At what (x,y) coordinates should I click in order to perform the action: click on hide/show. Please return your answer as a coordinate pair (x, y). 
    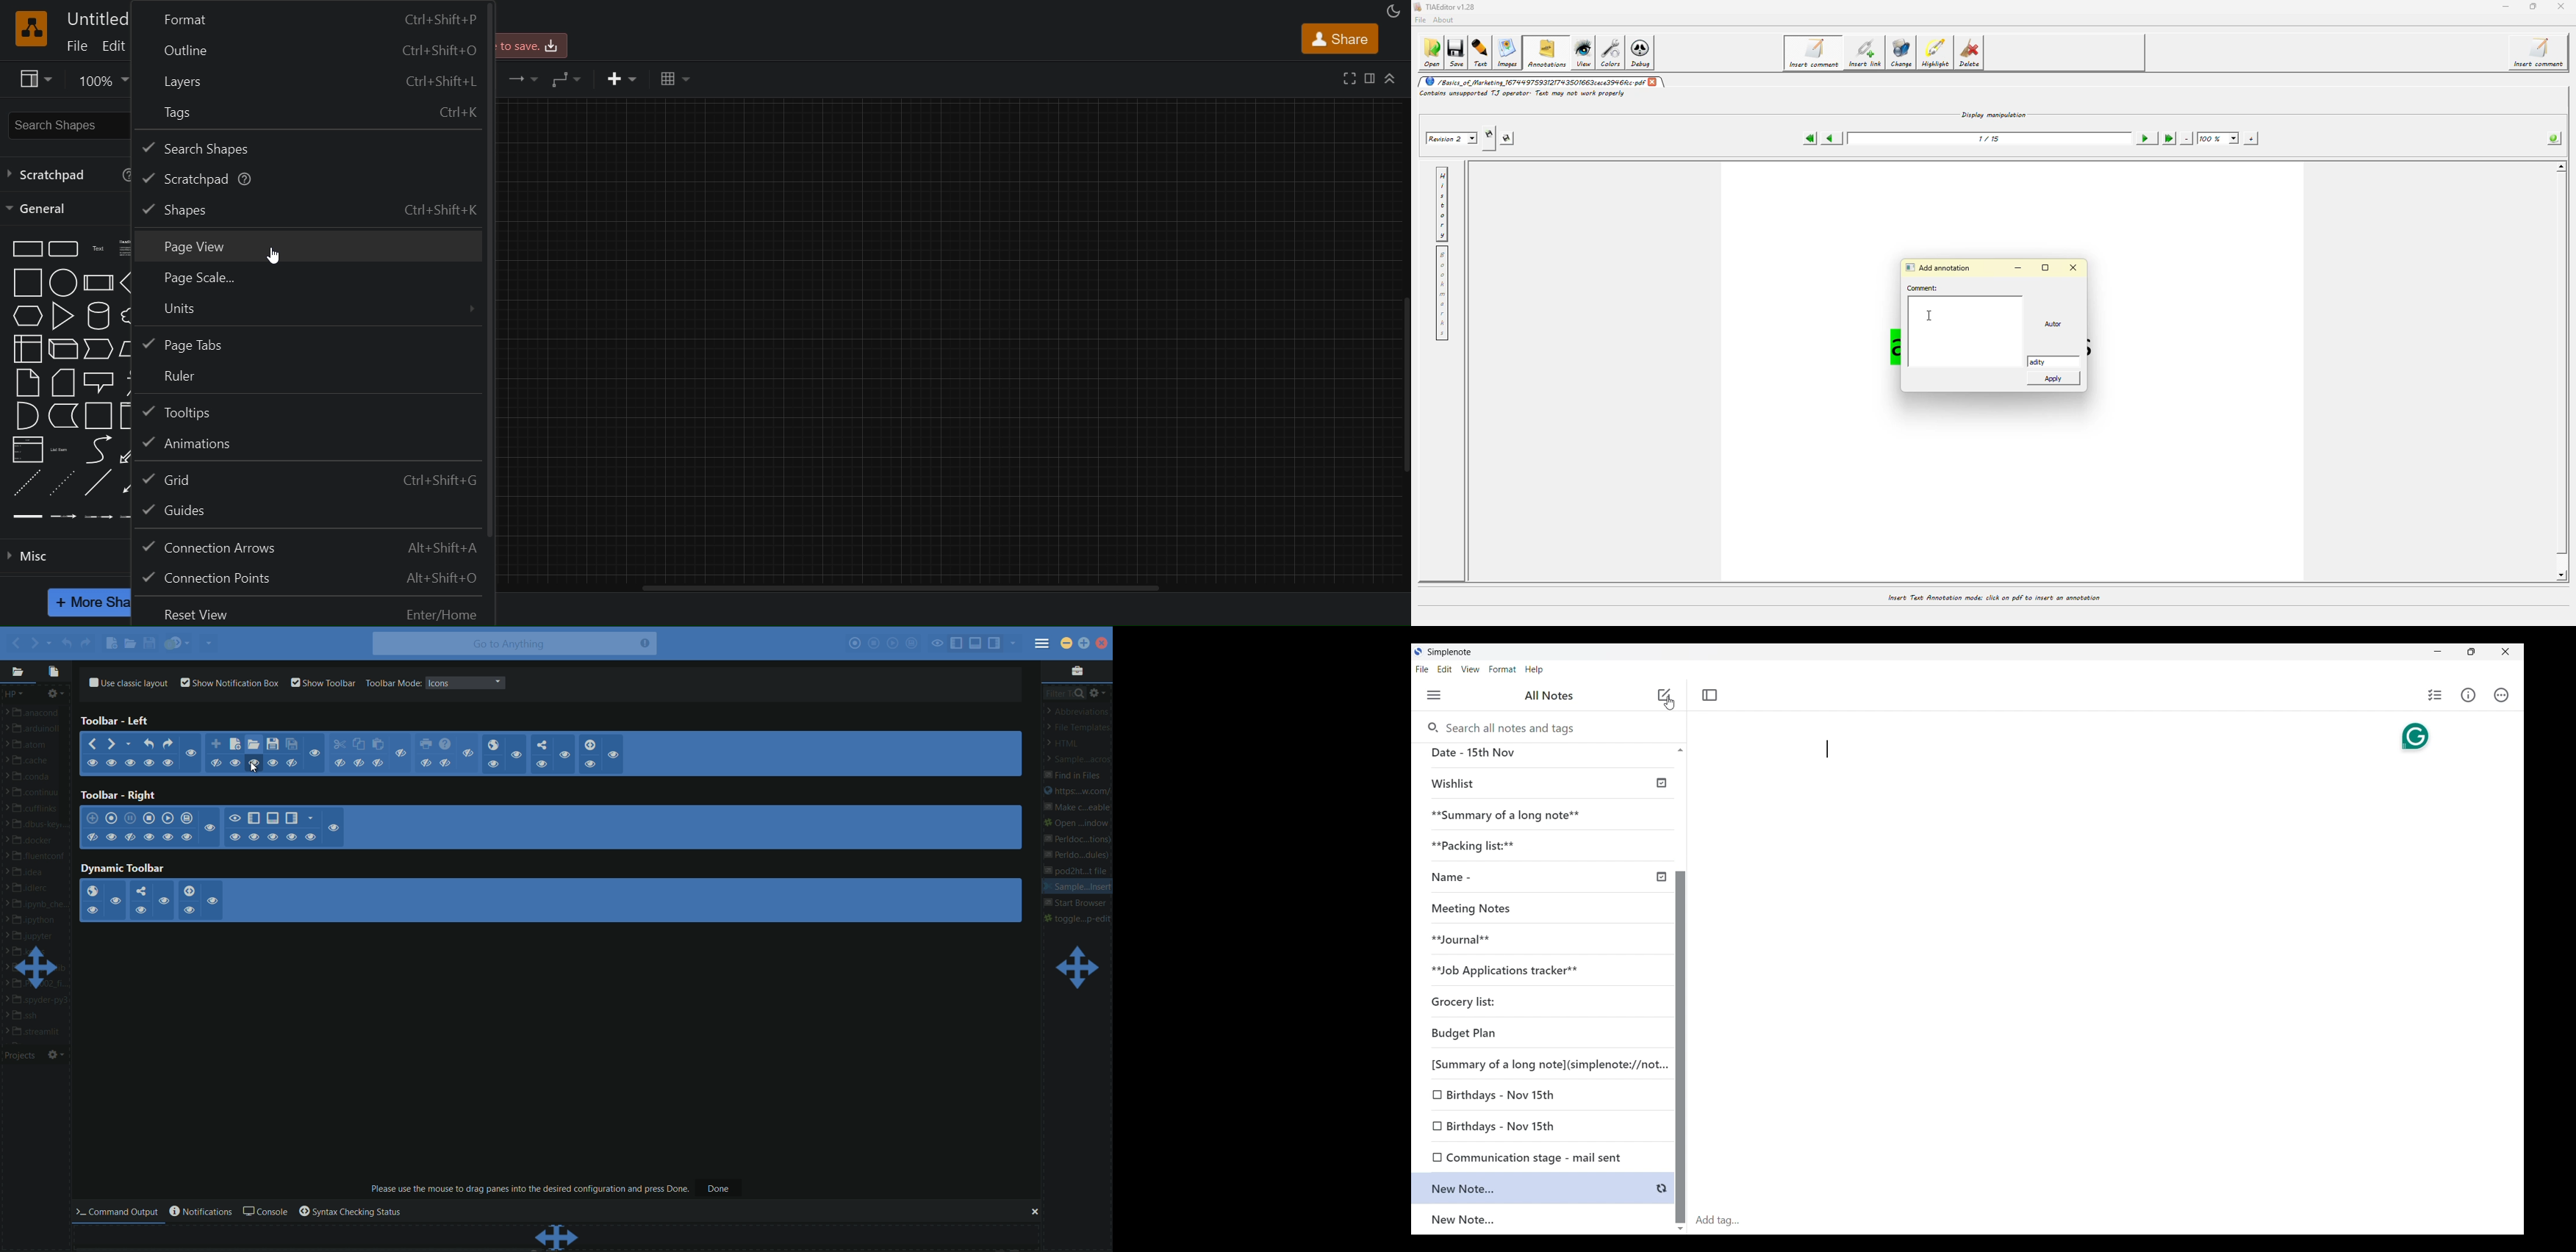
    Looking at the image, I should click on (164, 900).